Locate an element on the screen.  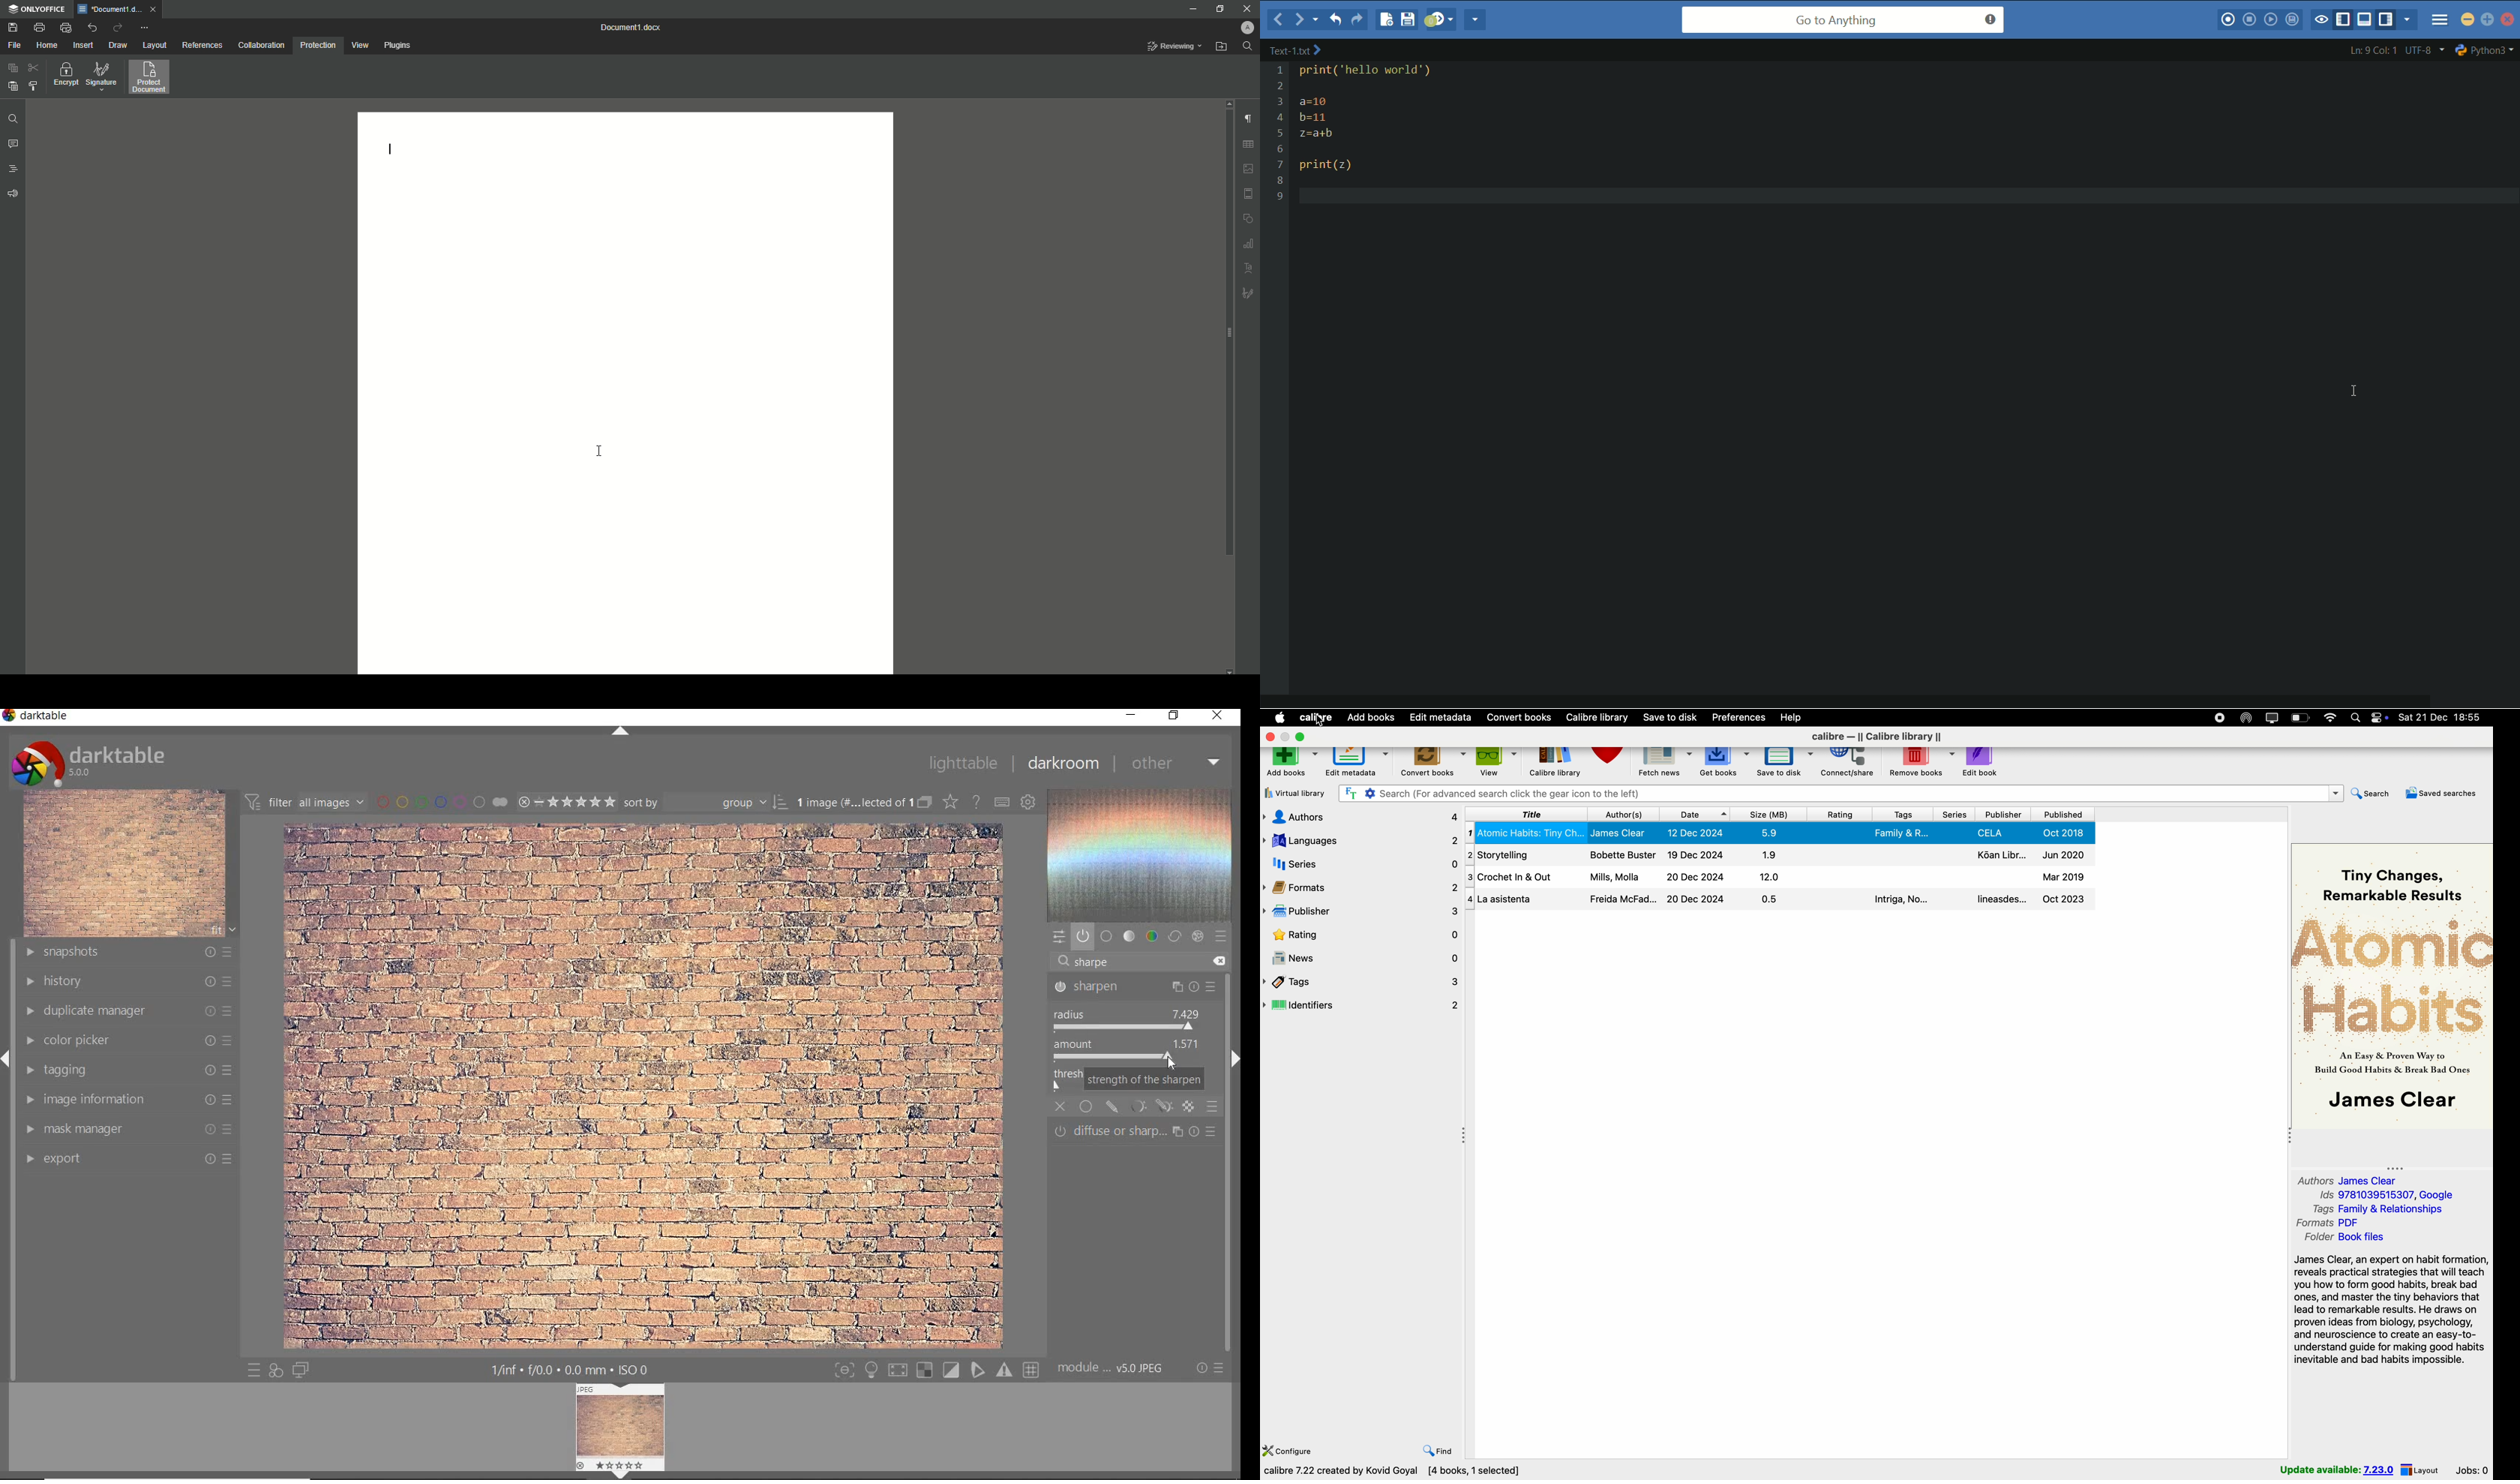
darktable 5.0.0 is located at coordinates (91, 762).